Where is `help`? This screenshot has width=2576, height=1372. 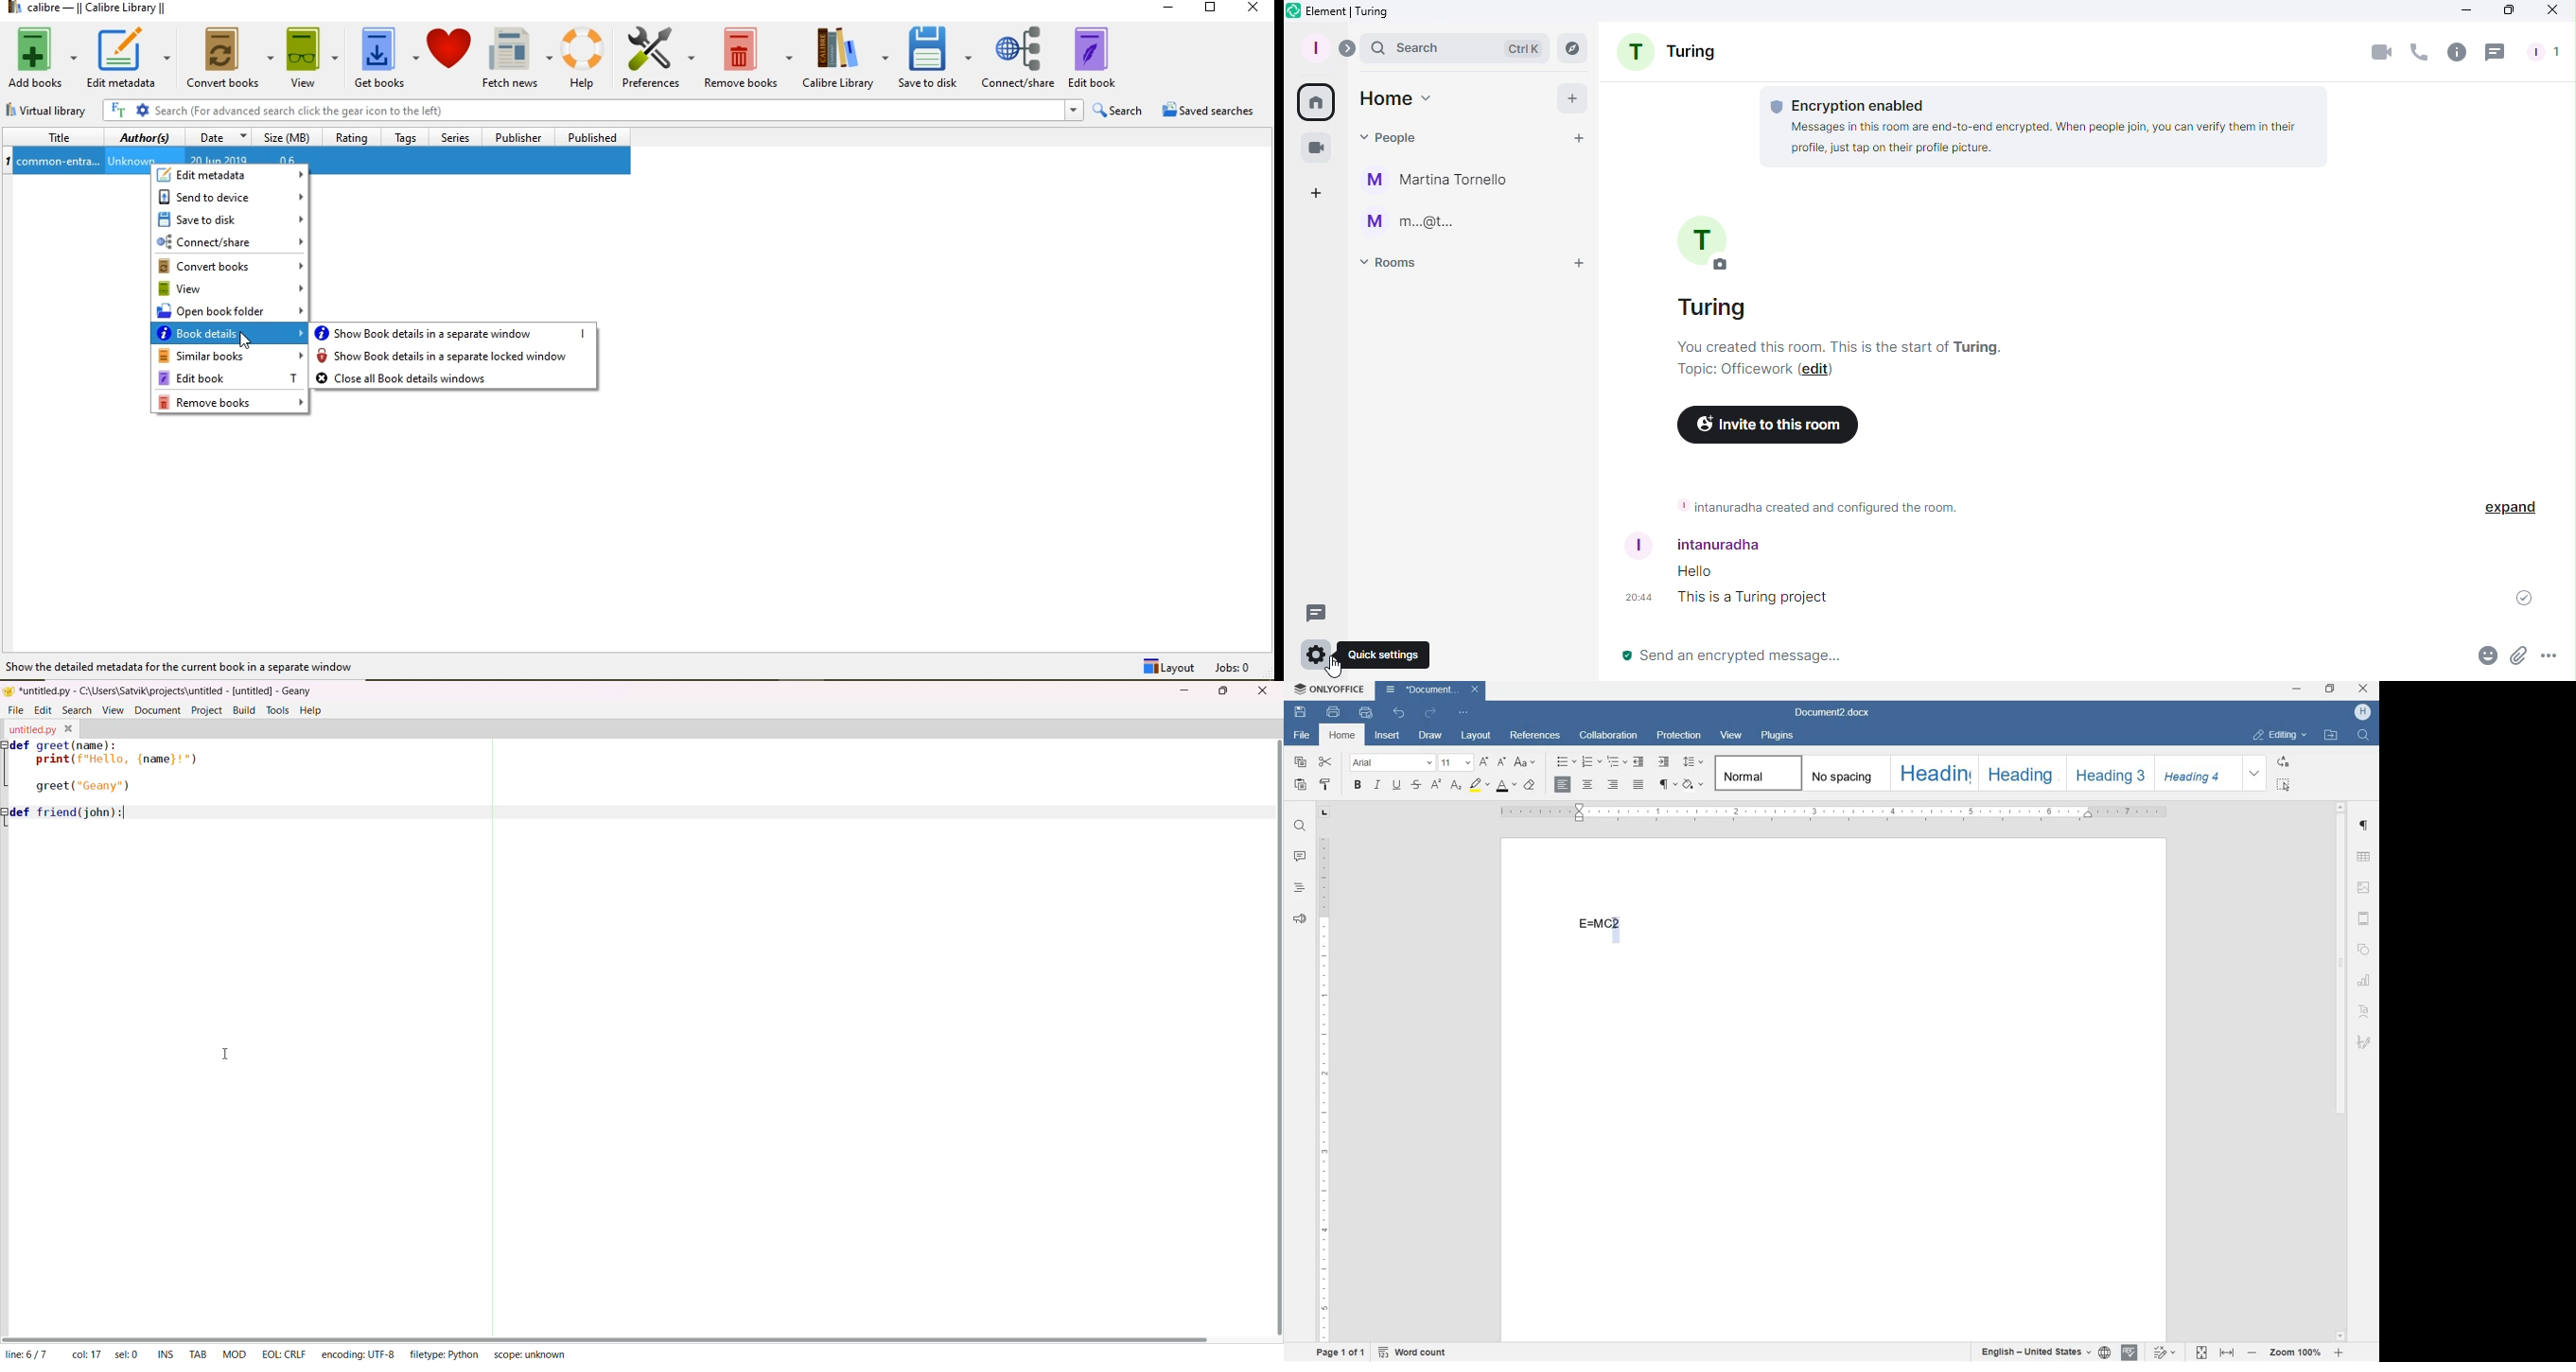
help is located at coordinates (587, 57).